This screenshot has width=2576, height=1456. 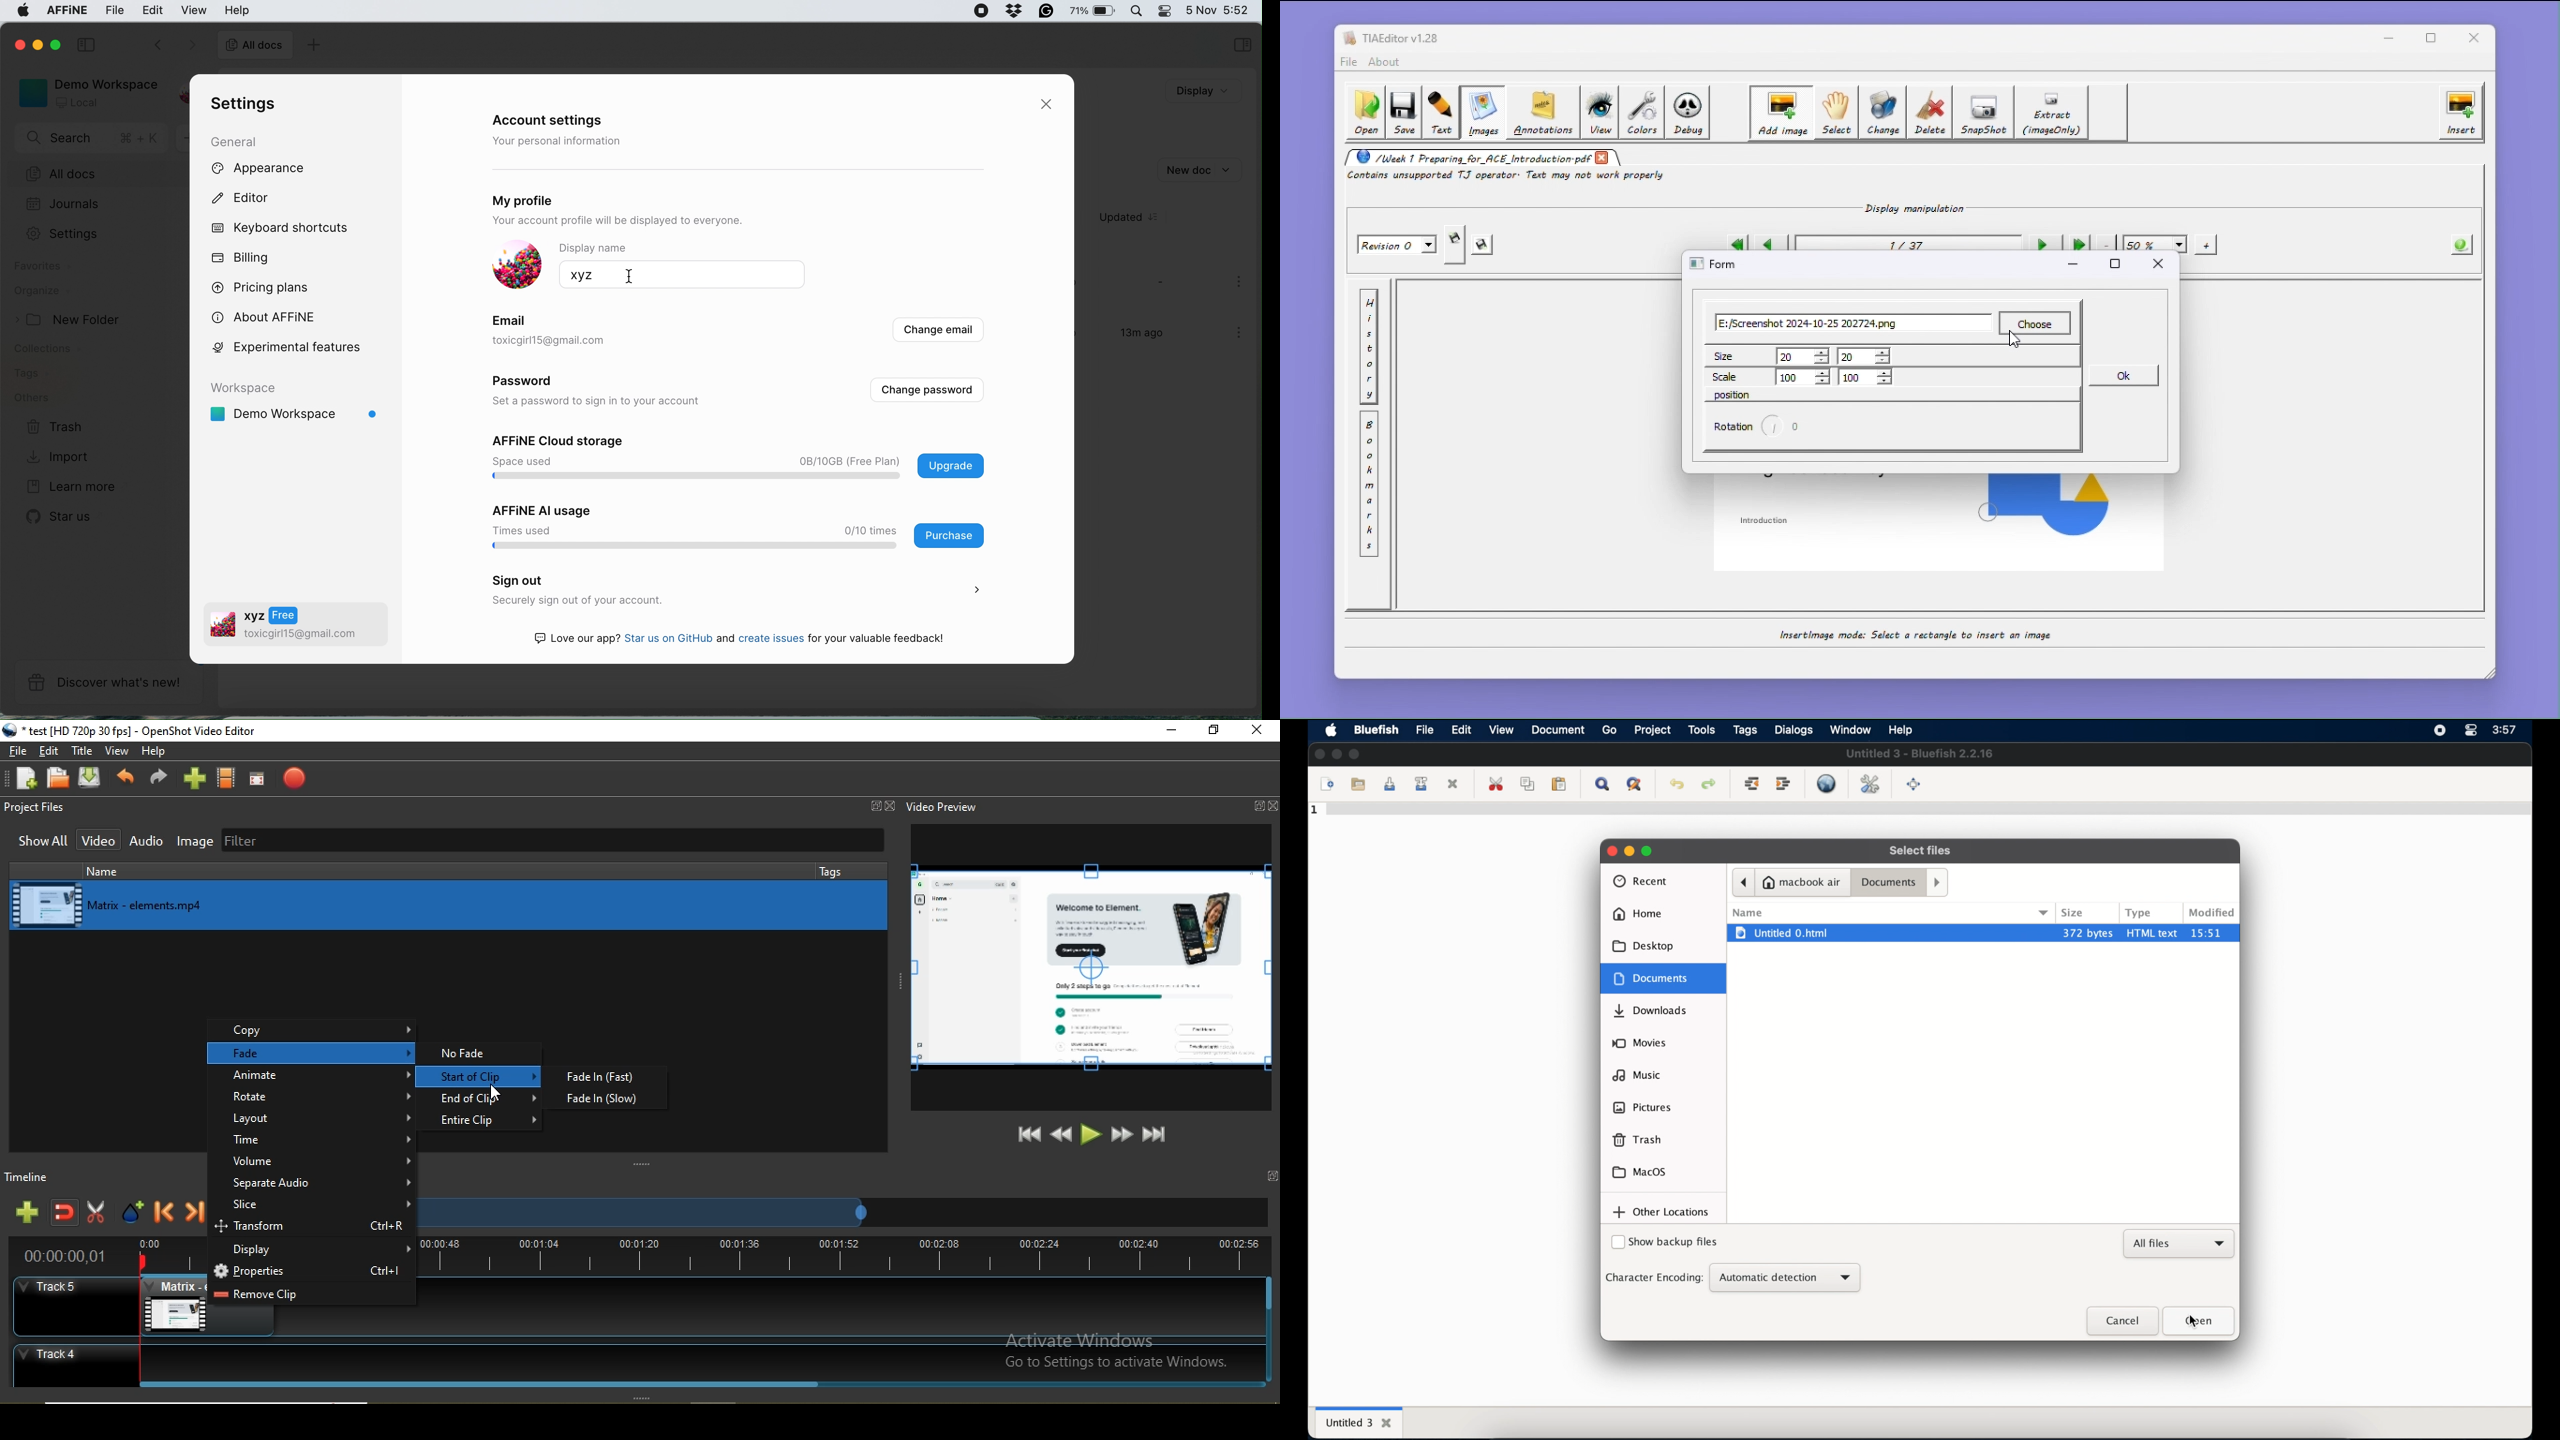 I want to click on file, so click(x=115, y=10).